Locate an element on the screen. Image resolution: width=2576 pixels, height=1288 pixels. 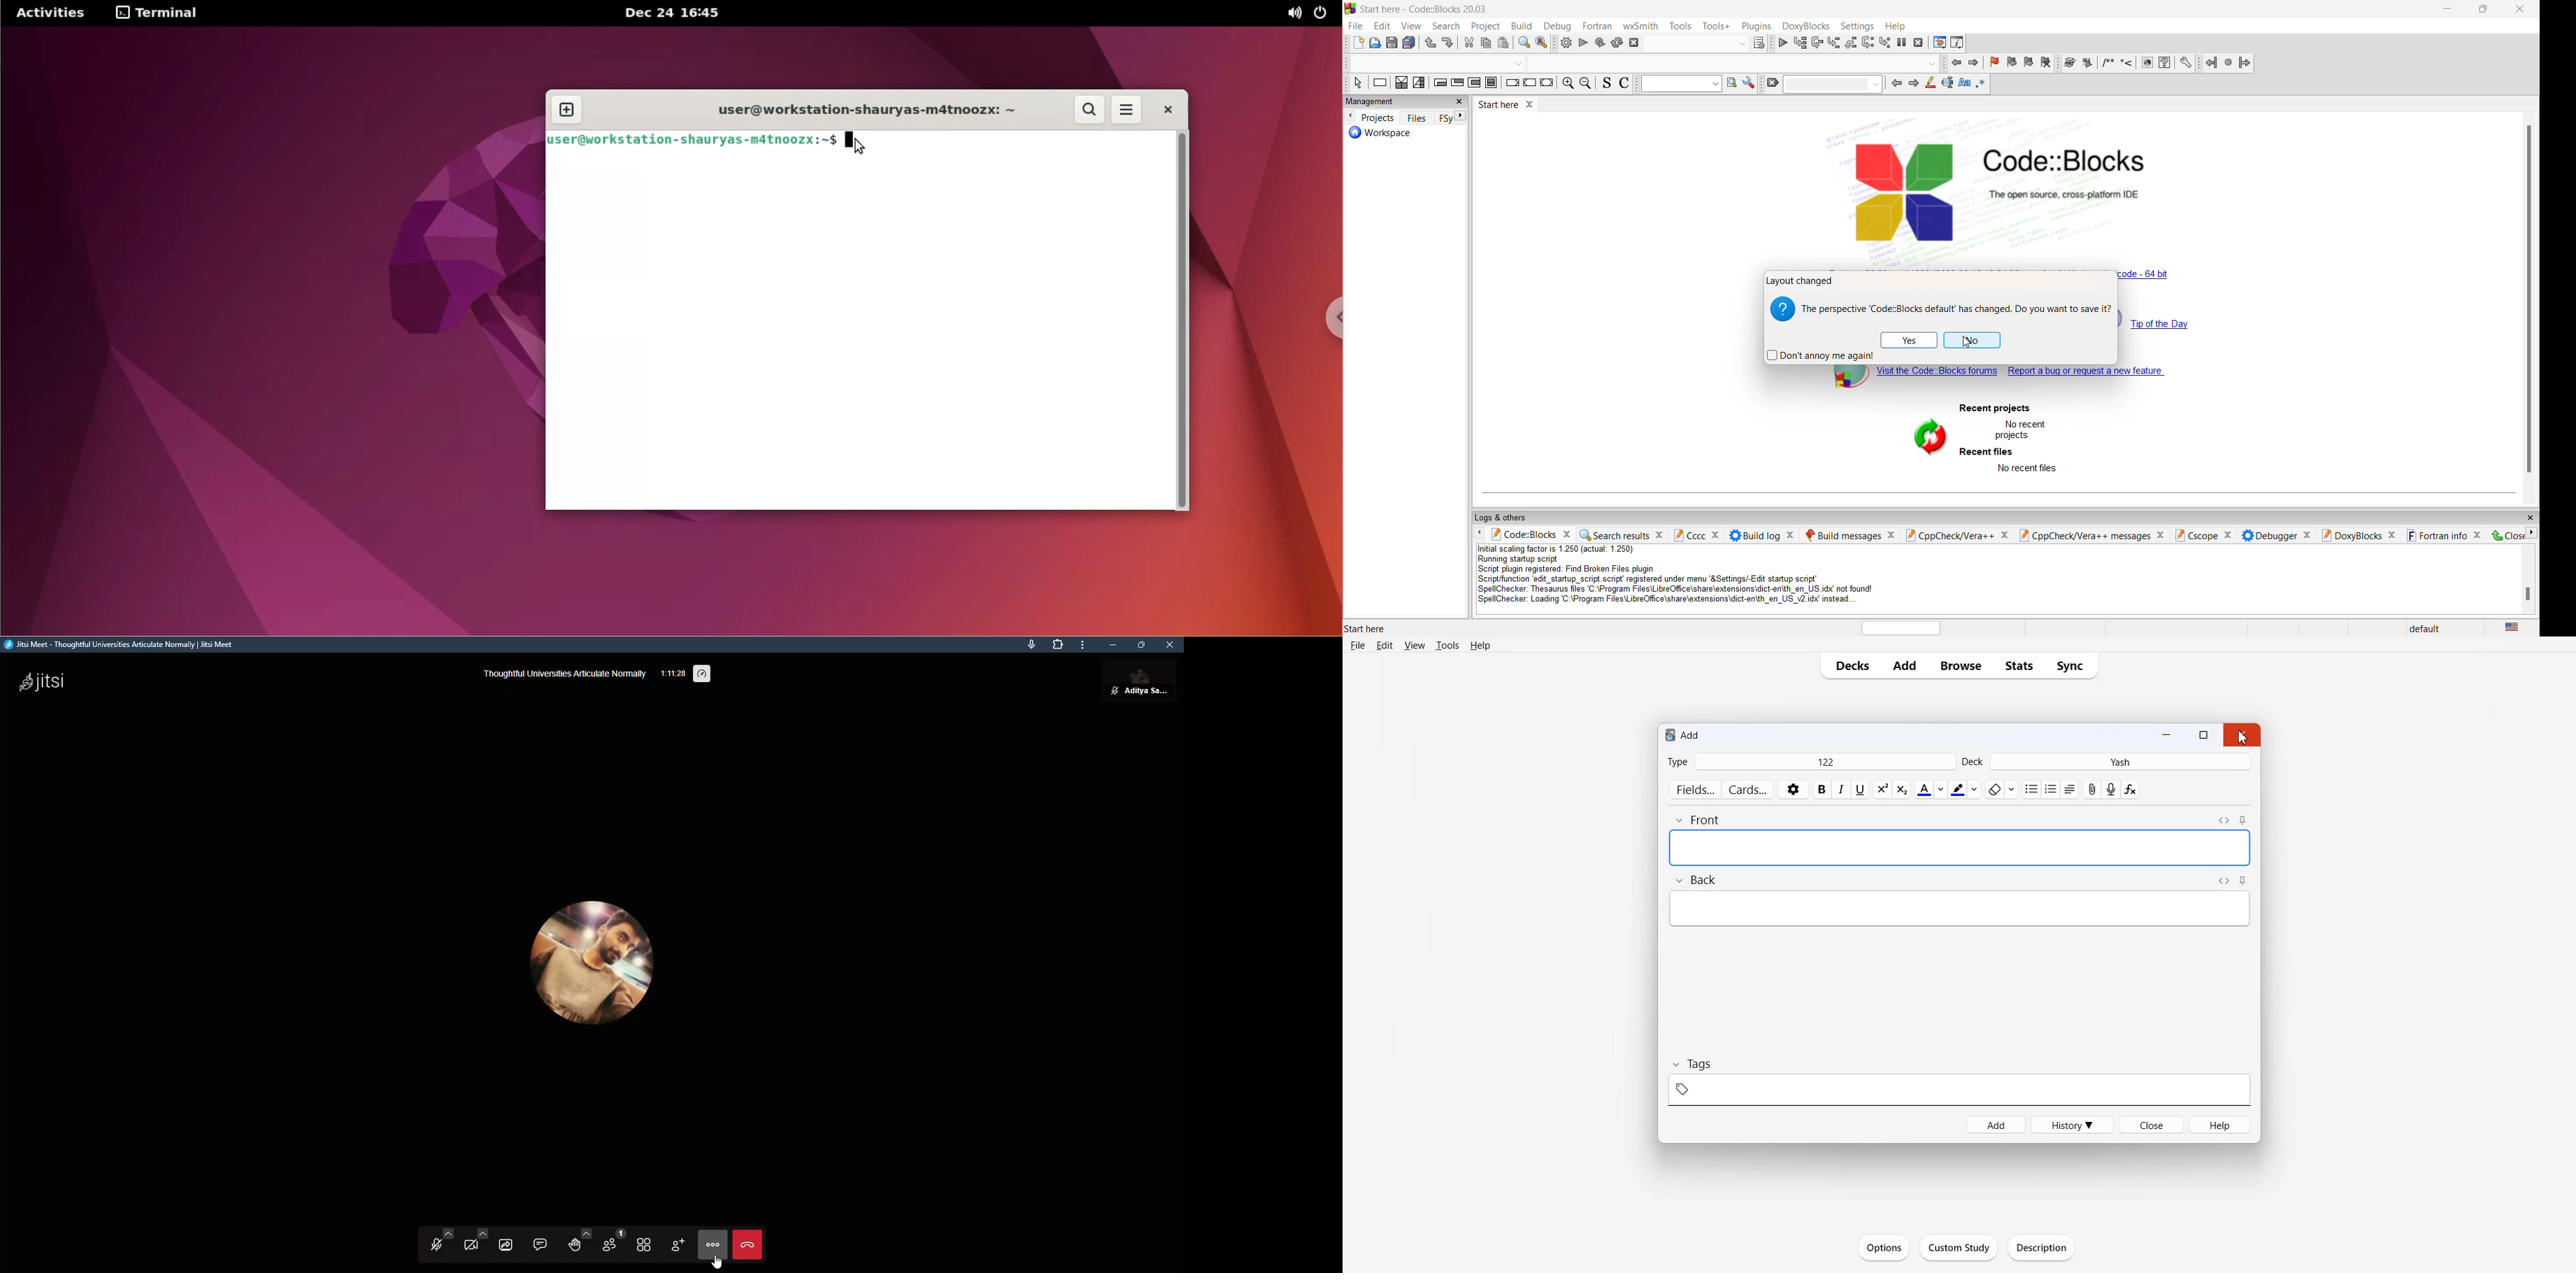
Stats is located at coordinates (2019, 665).